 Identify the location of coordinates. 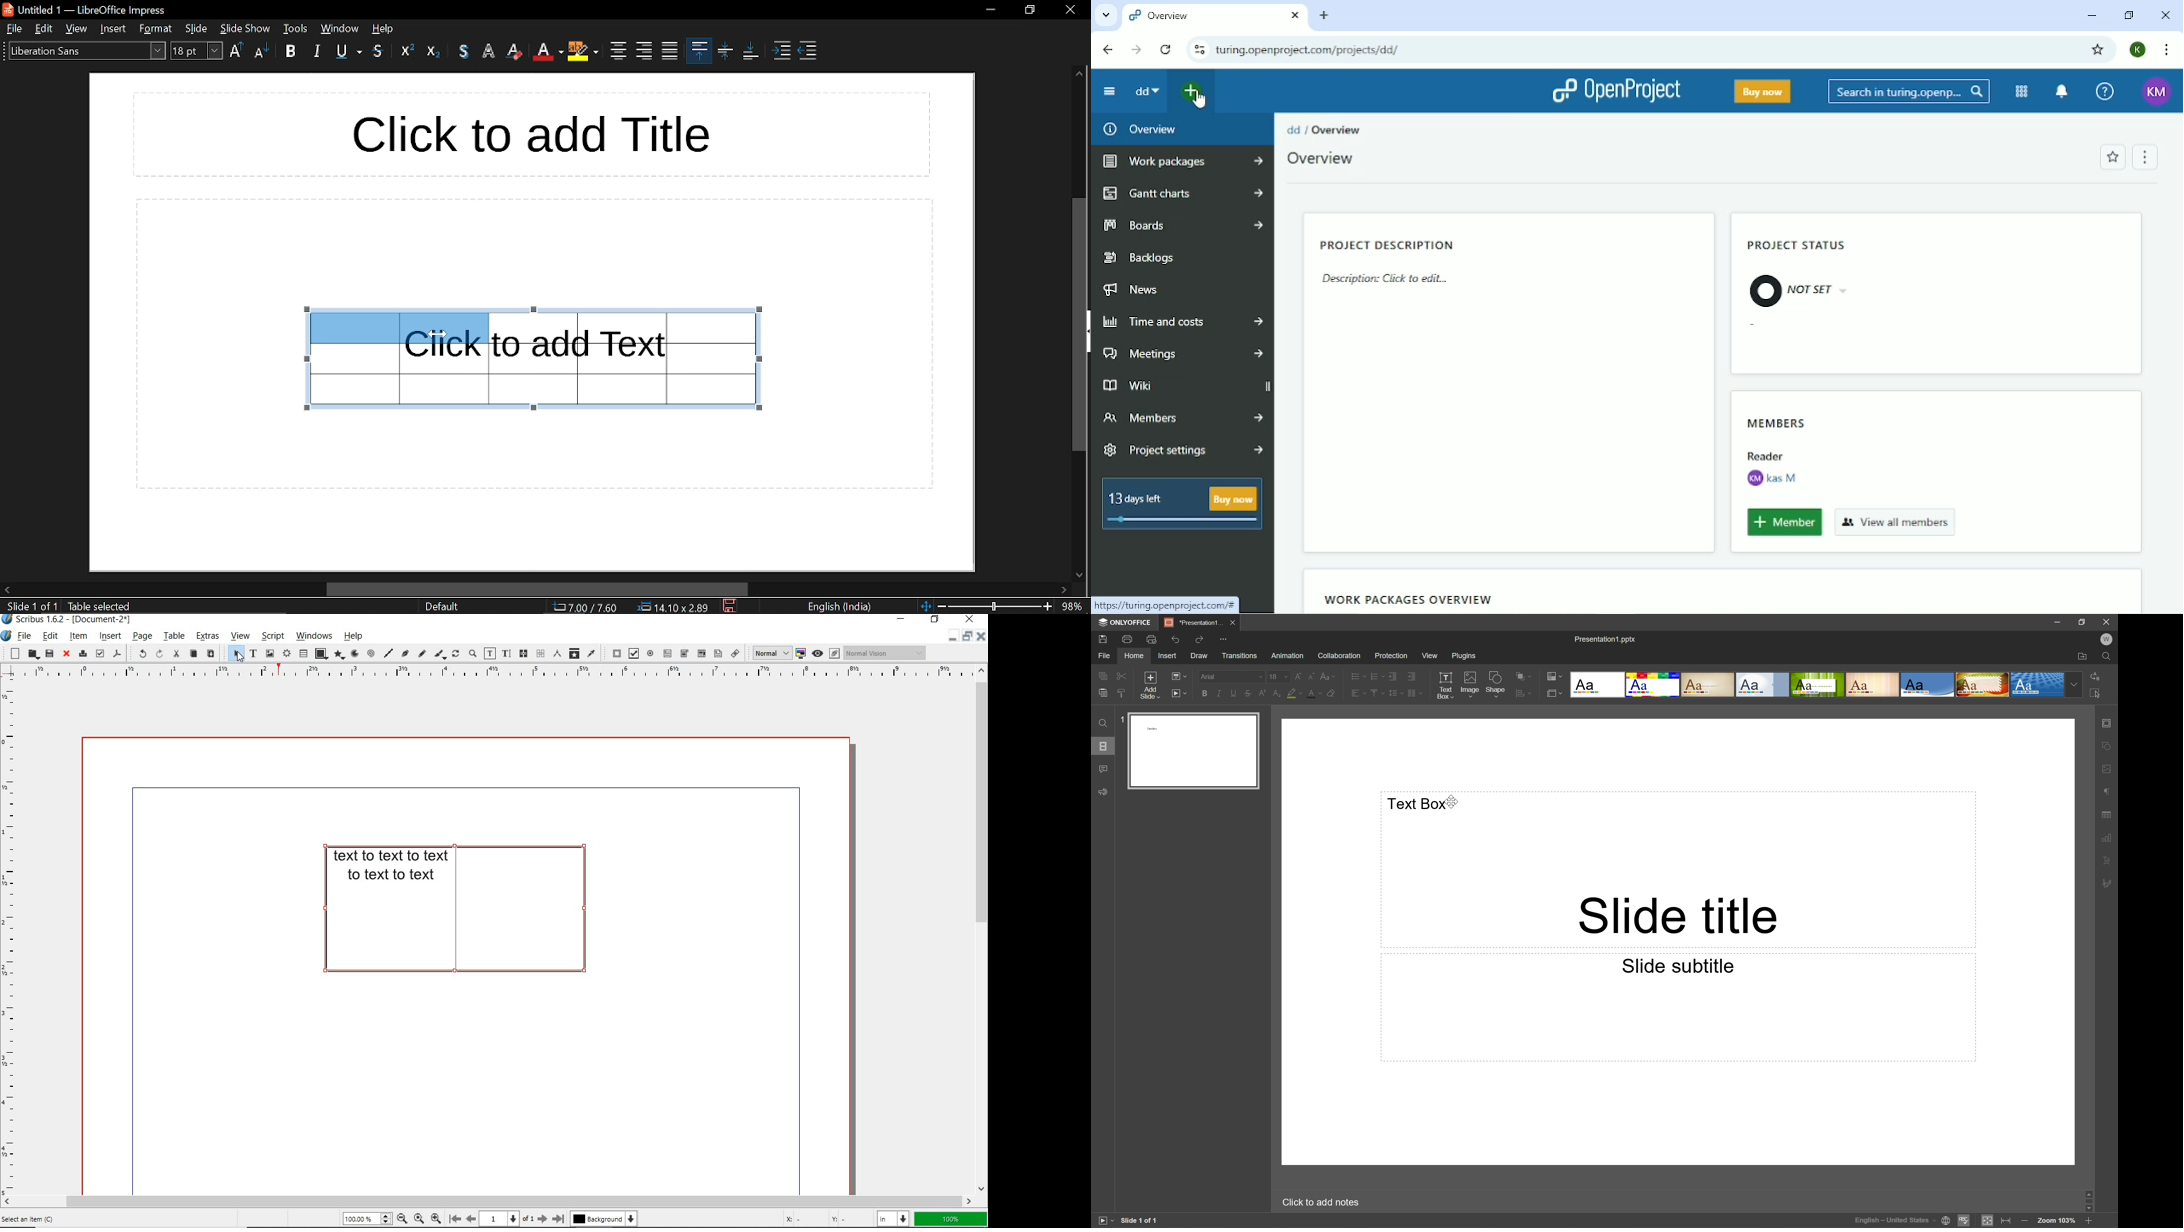
(823, 1219).